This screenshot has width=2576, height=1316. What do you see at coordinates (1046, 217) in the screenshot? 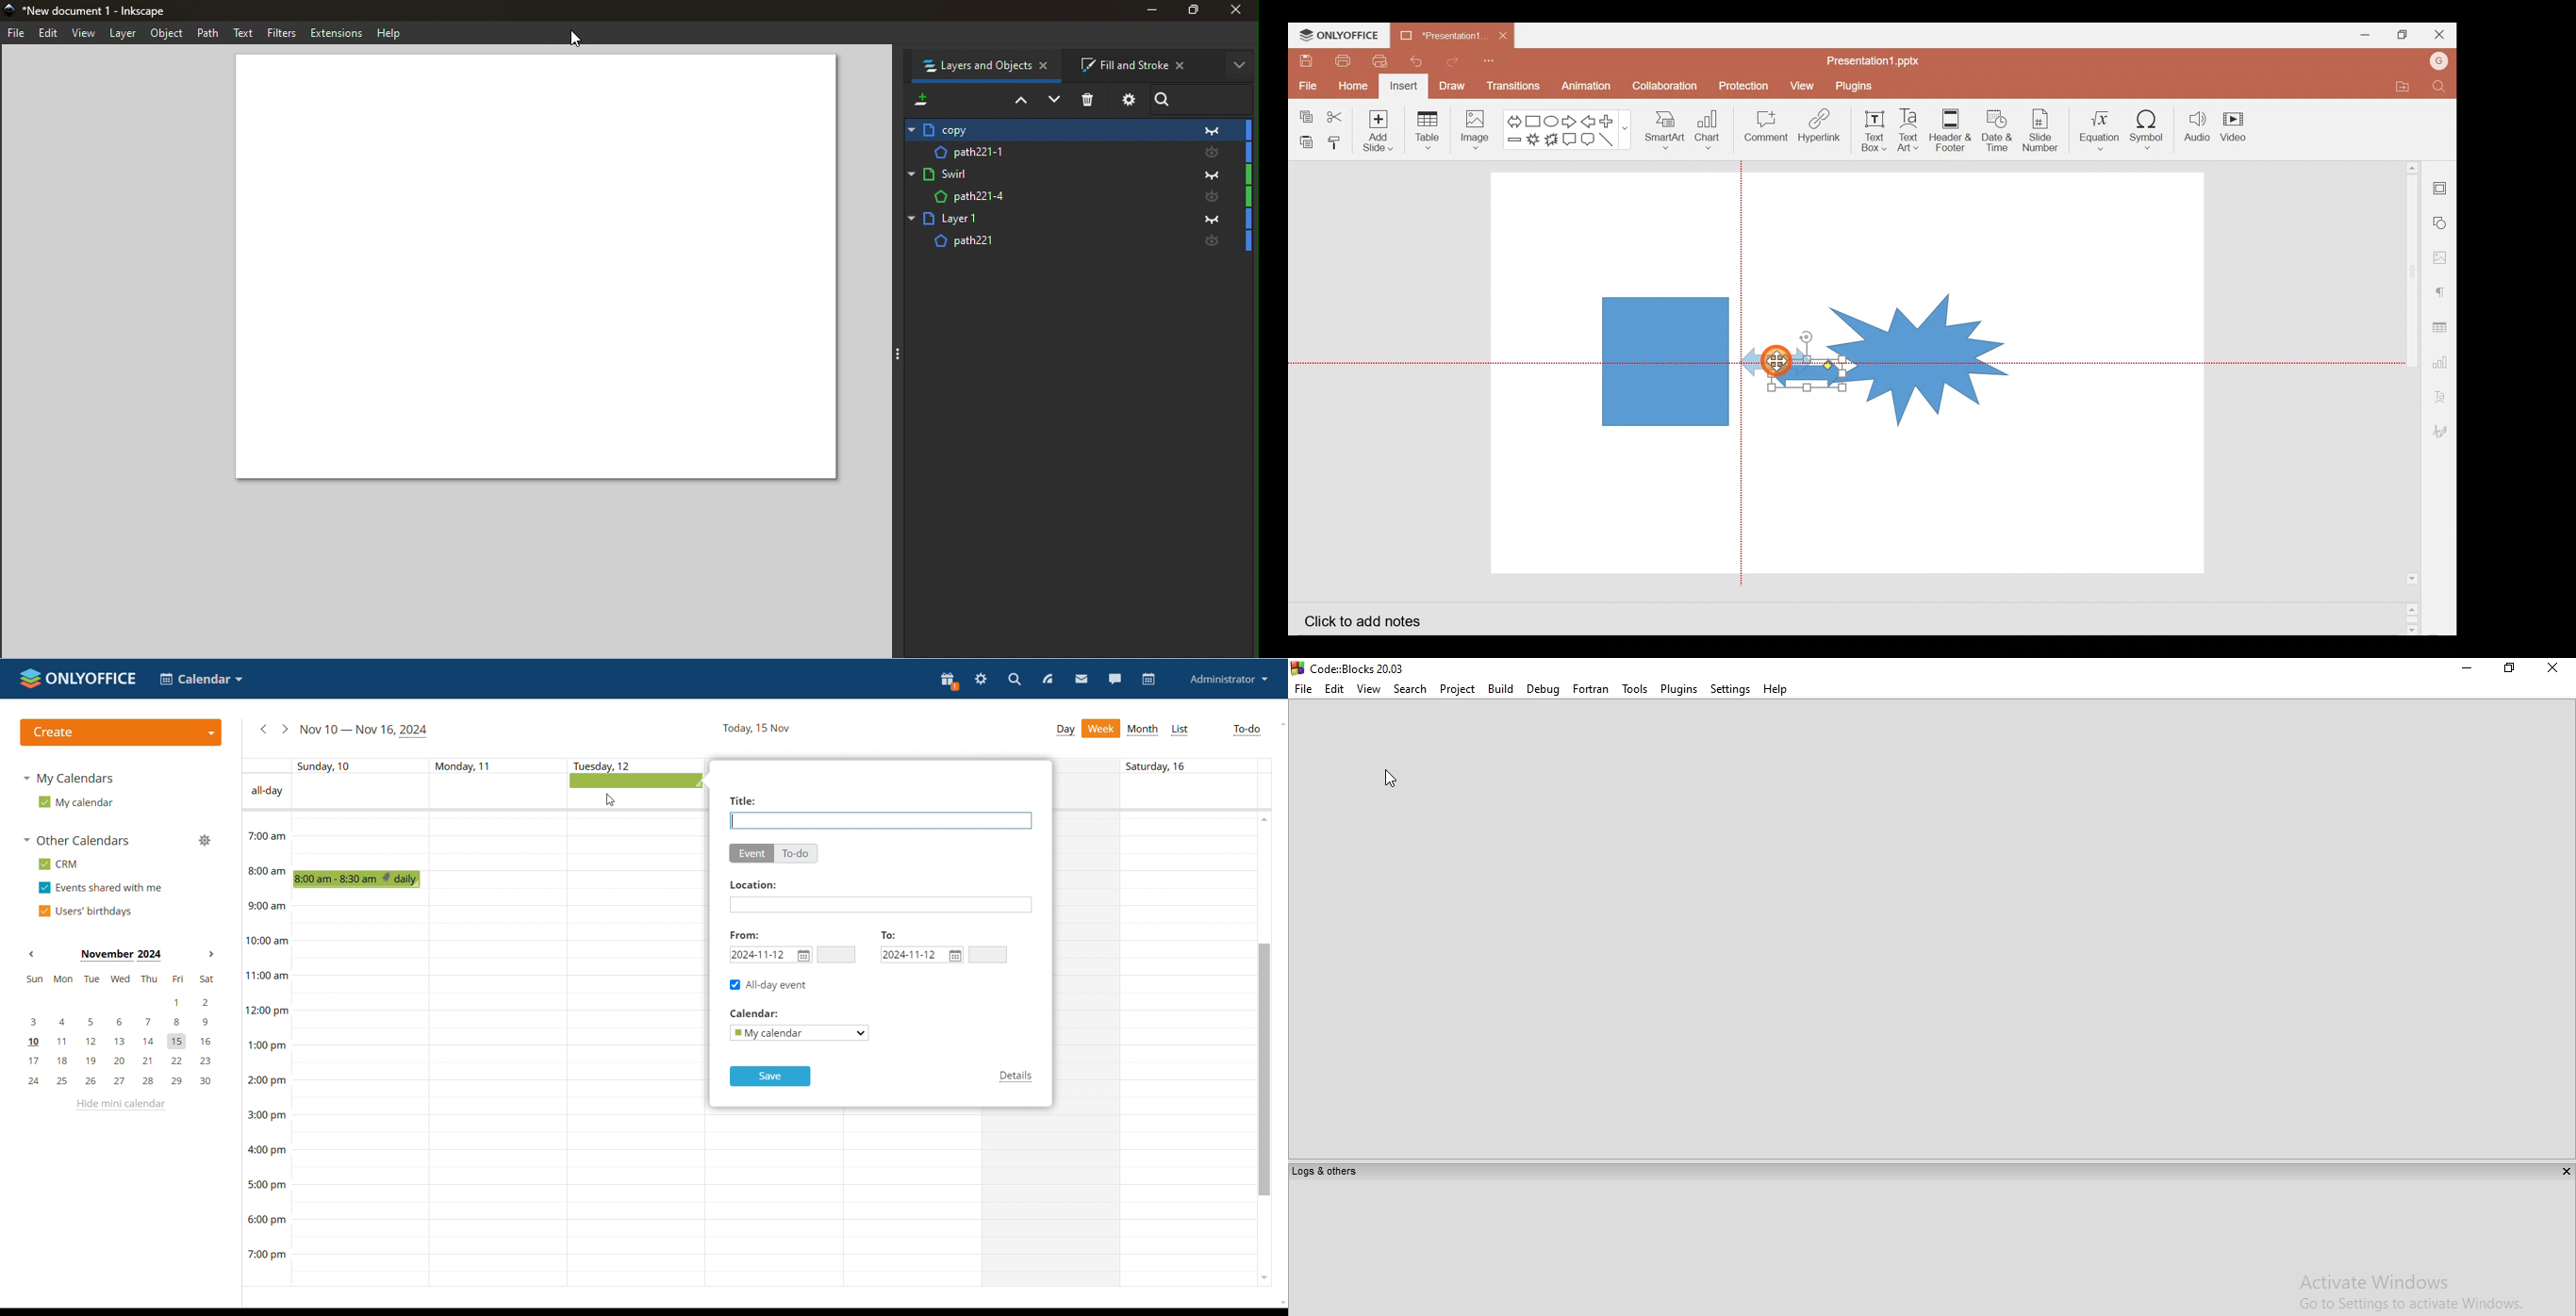
I see `Layer` at bounding box center [1046, 217].